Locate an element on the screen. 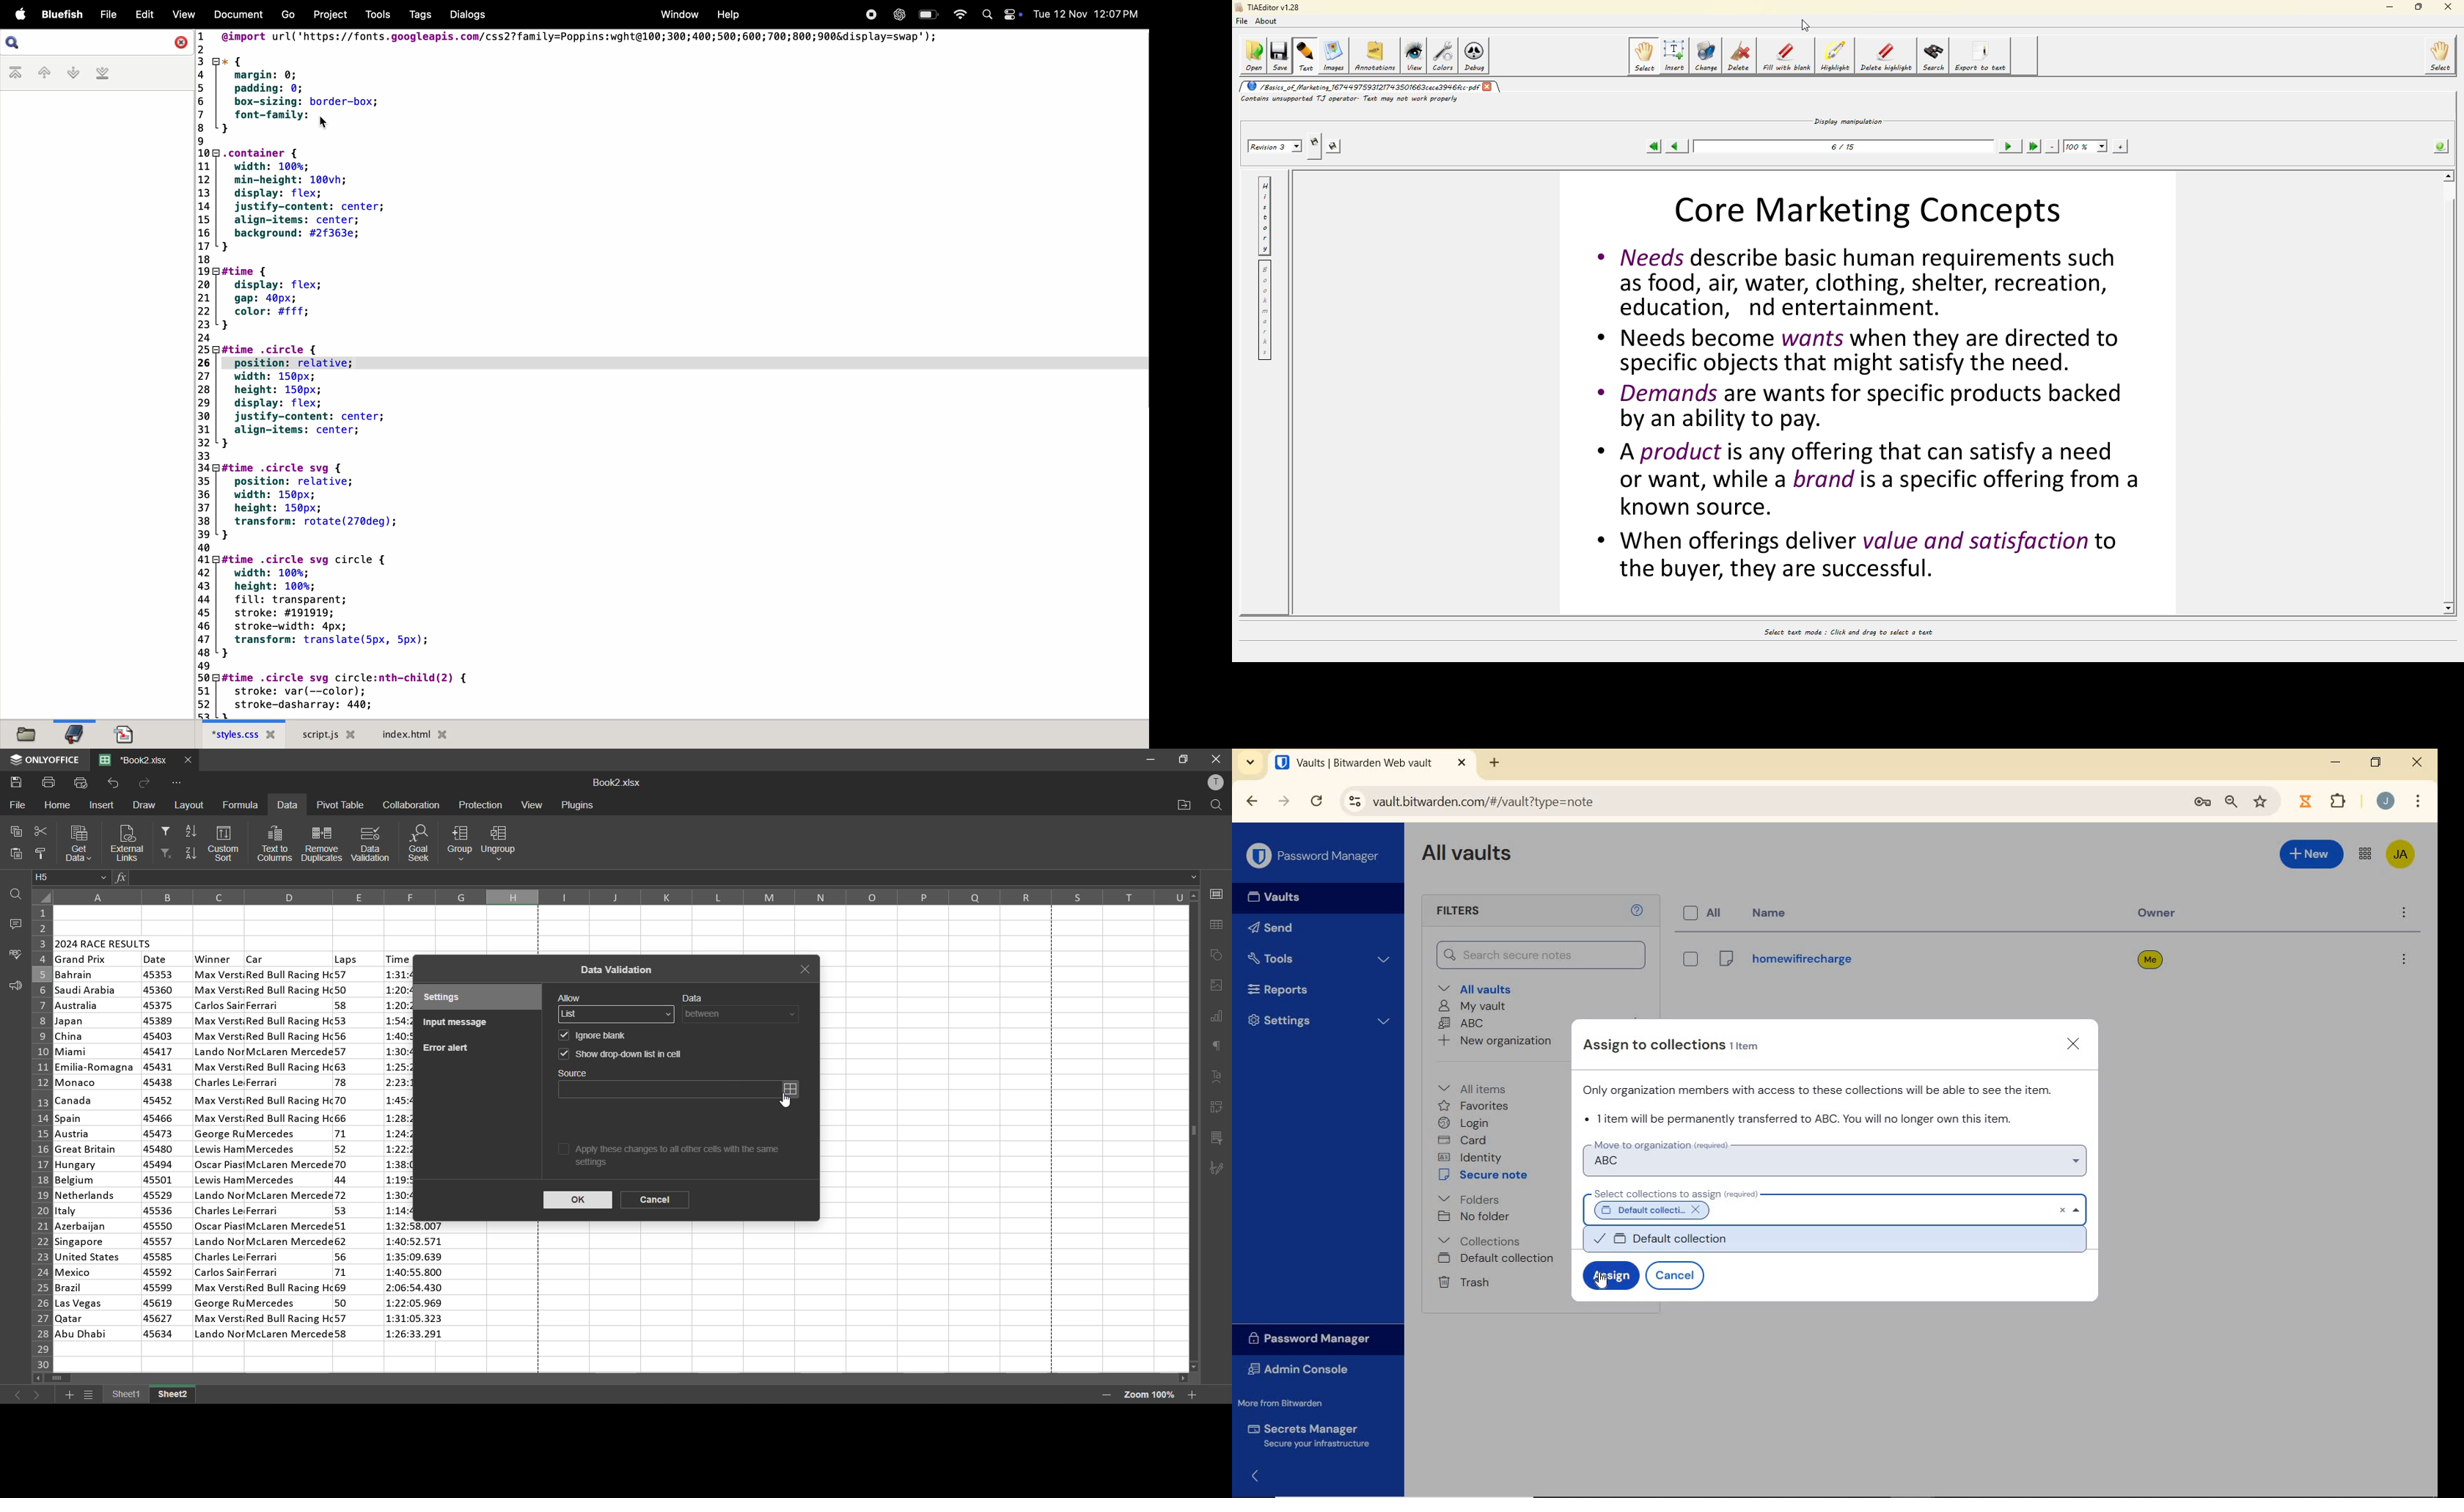 The height and width of the screenshot is (1512, 2464). toggle between admin console and password manager is located at coordinates (2366, 855).